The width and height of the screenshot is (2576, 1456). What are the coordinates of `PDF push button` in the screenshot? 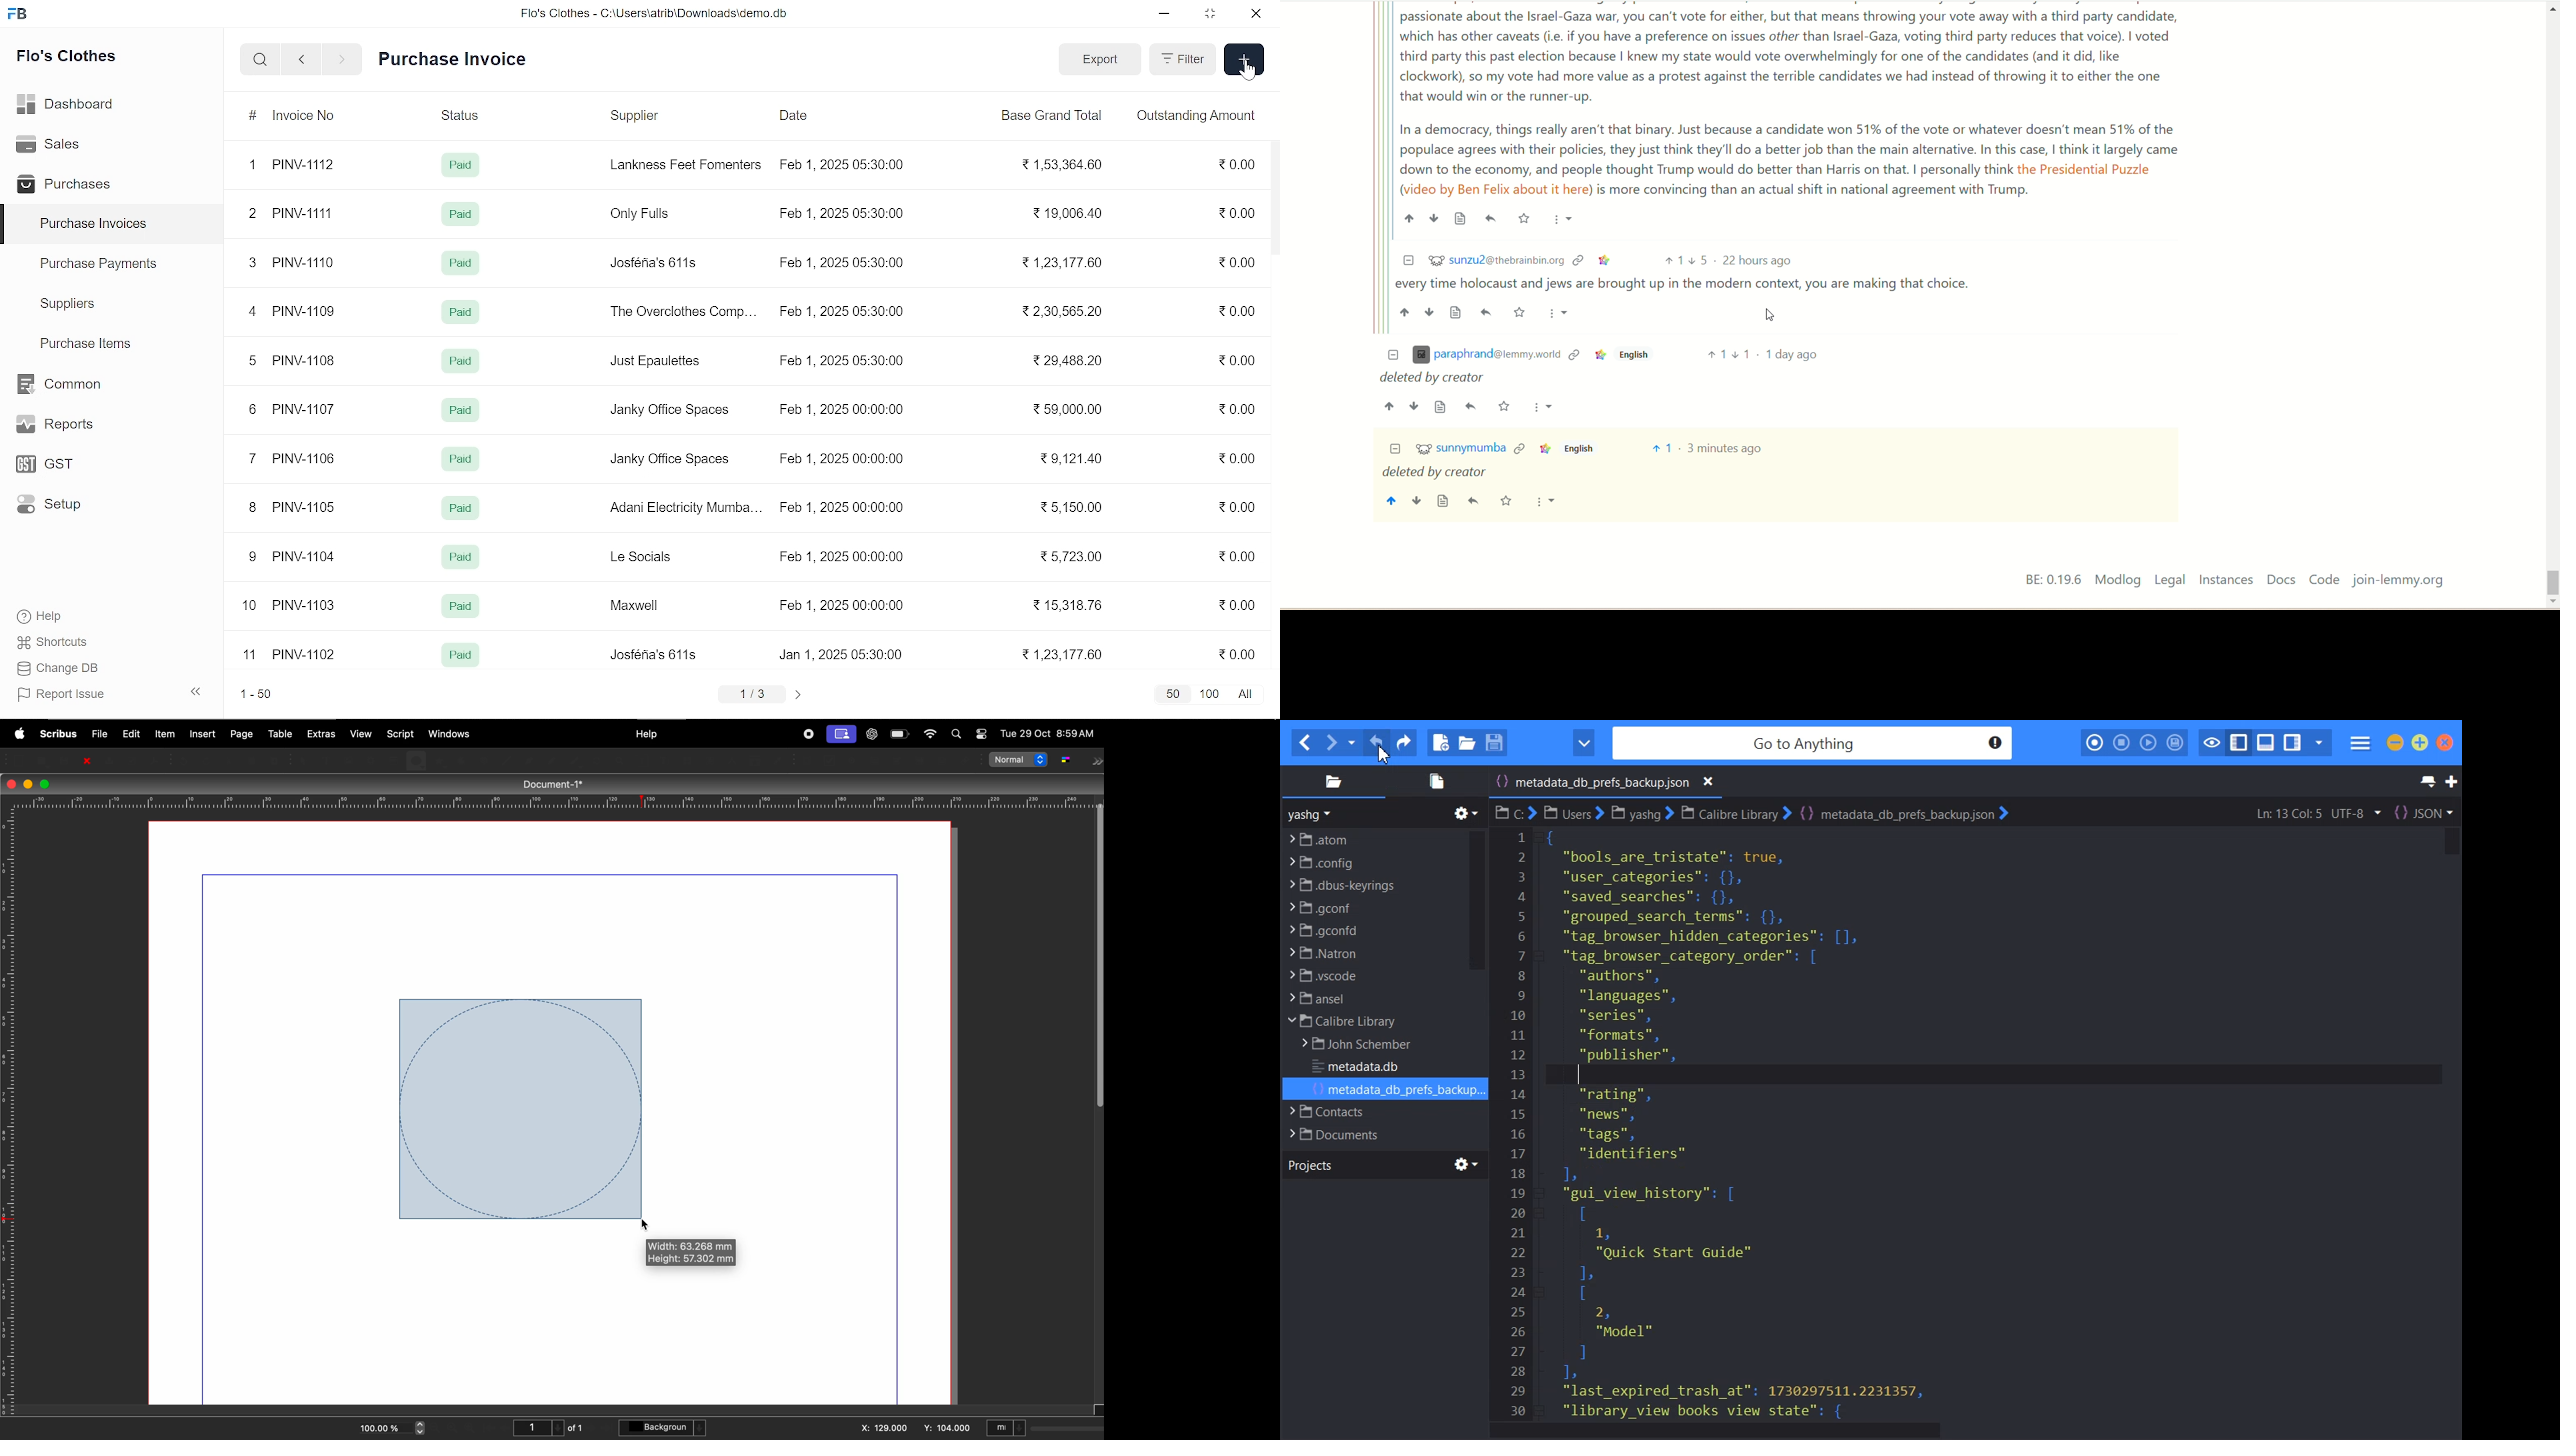 It's located at (810, 761).